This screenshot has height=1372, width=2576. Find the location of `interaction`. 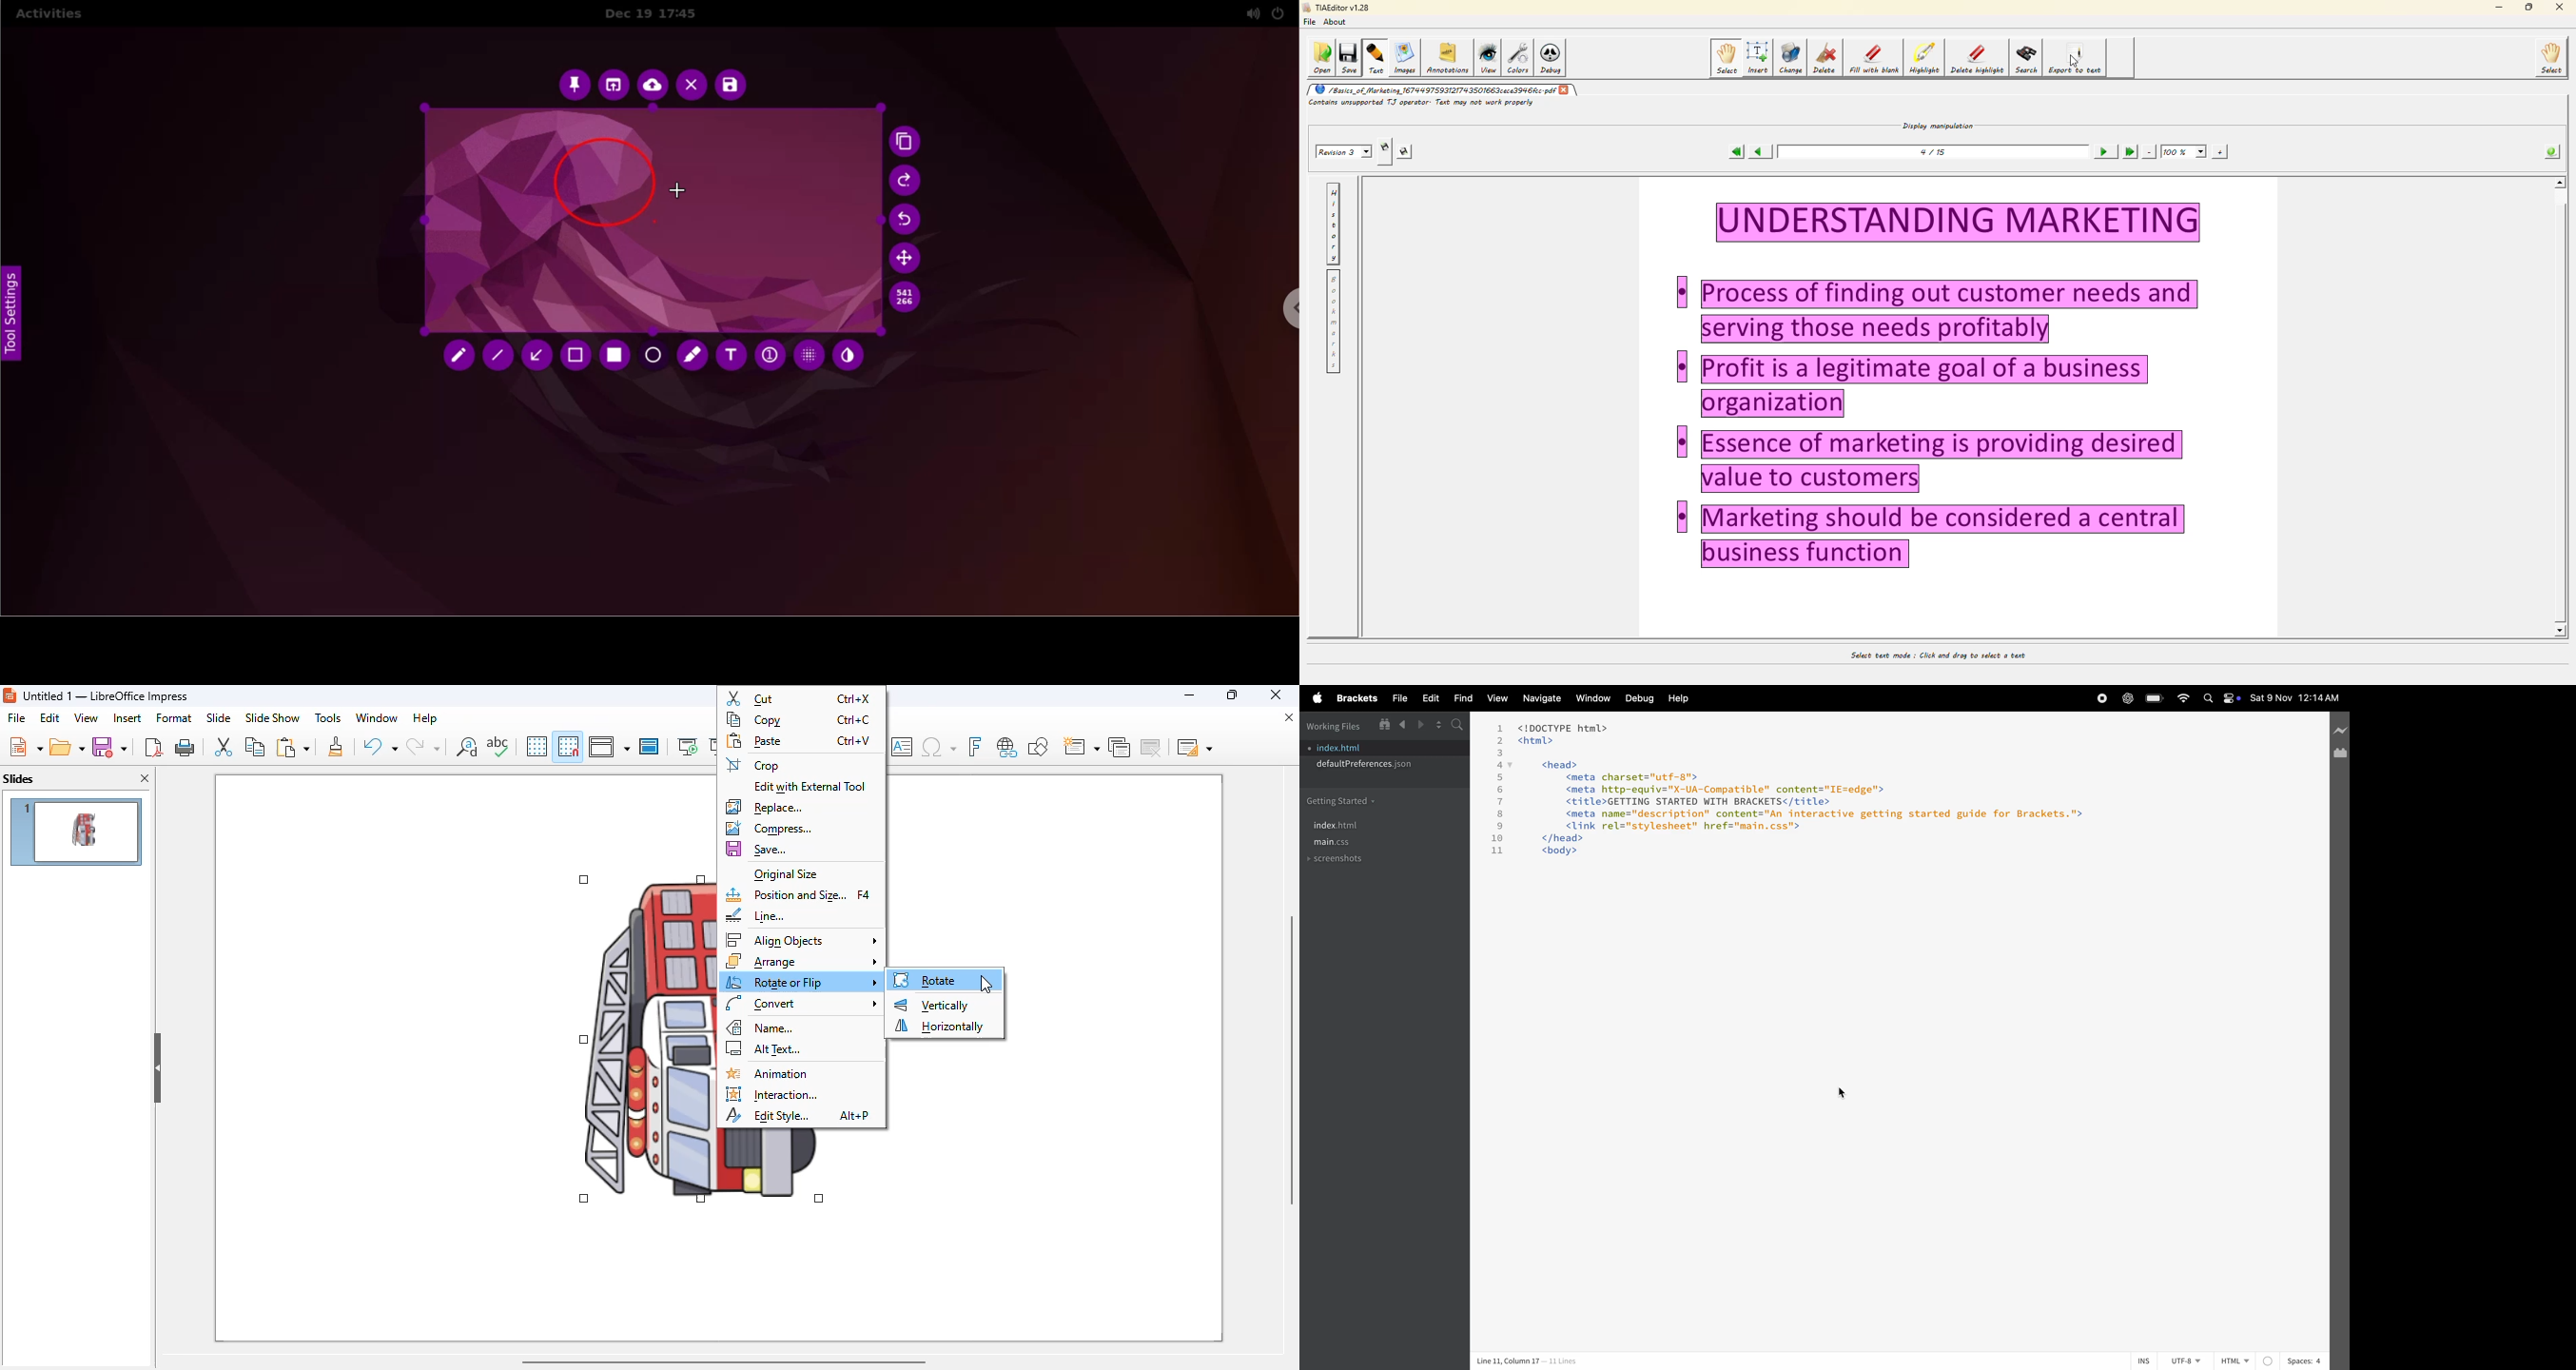

interaction is located at coordinates (772, 1094).